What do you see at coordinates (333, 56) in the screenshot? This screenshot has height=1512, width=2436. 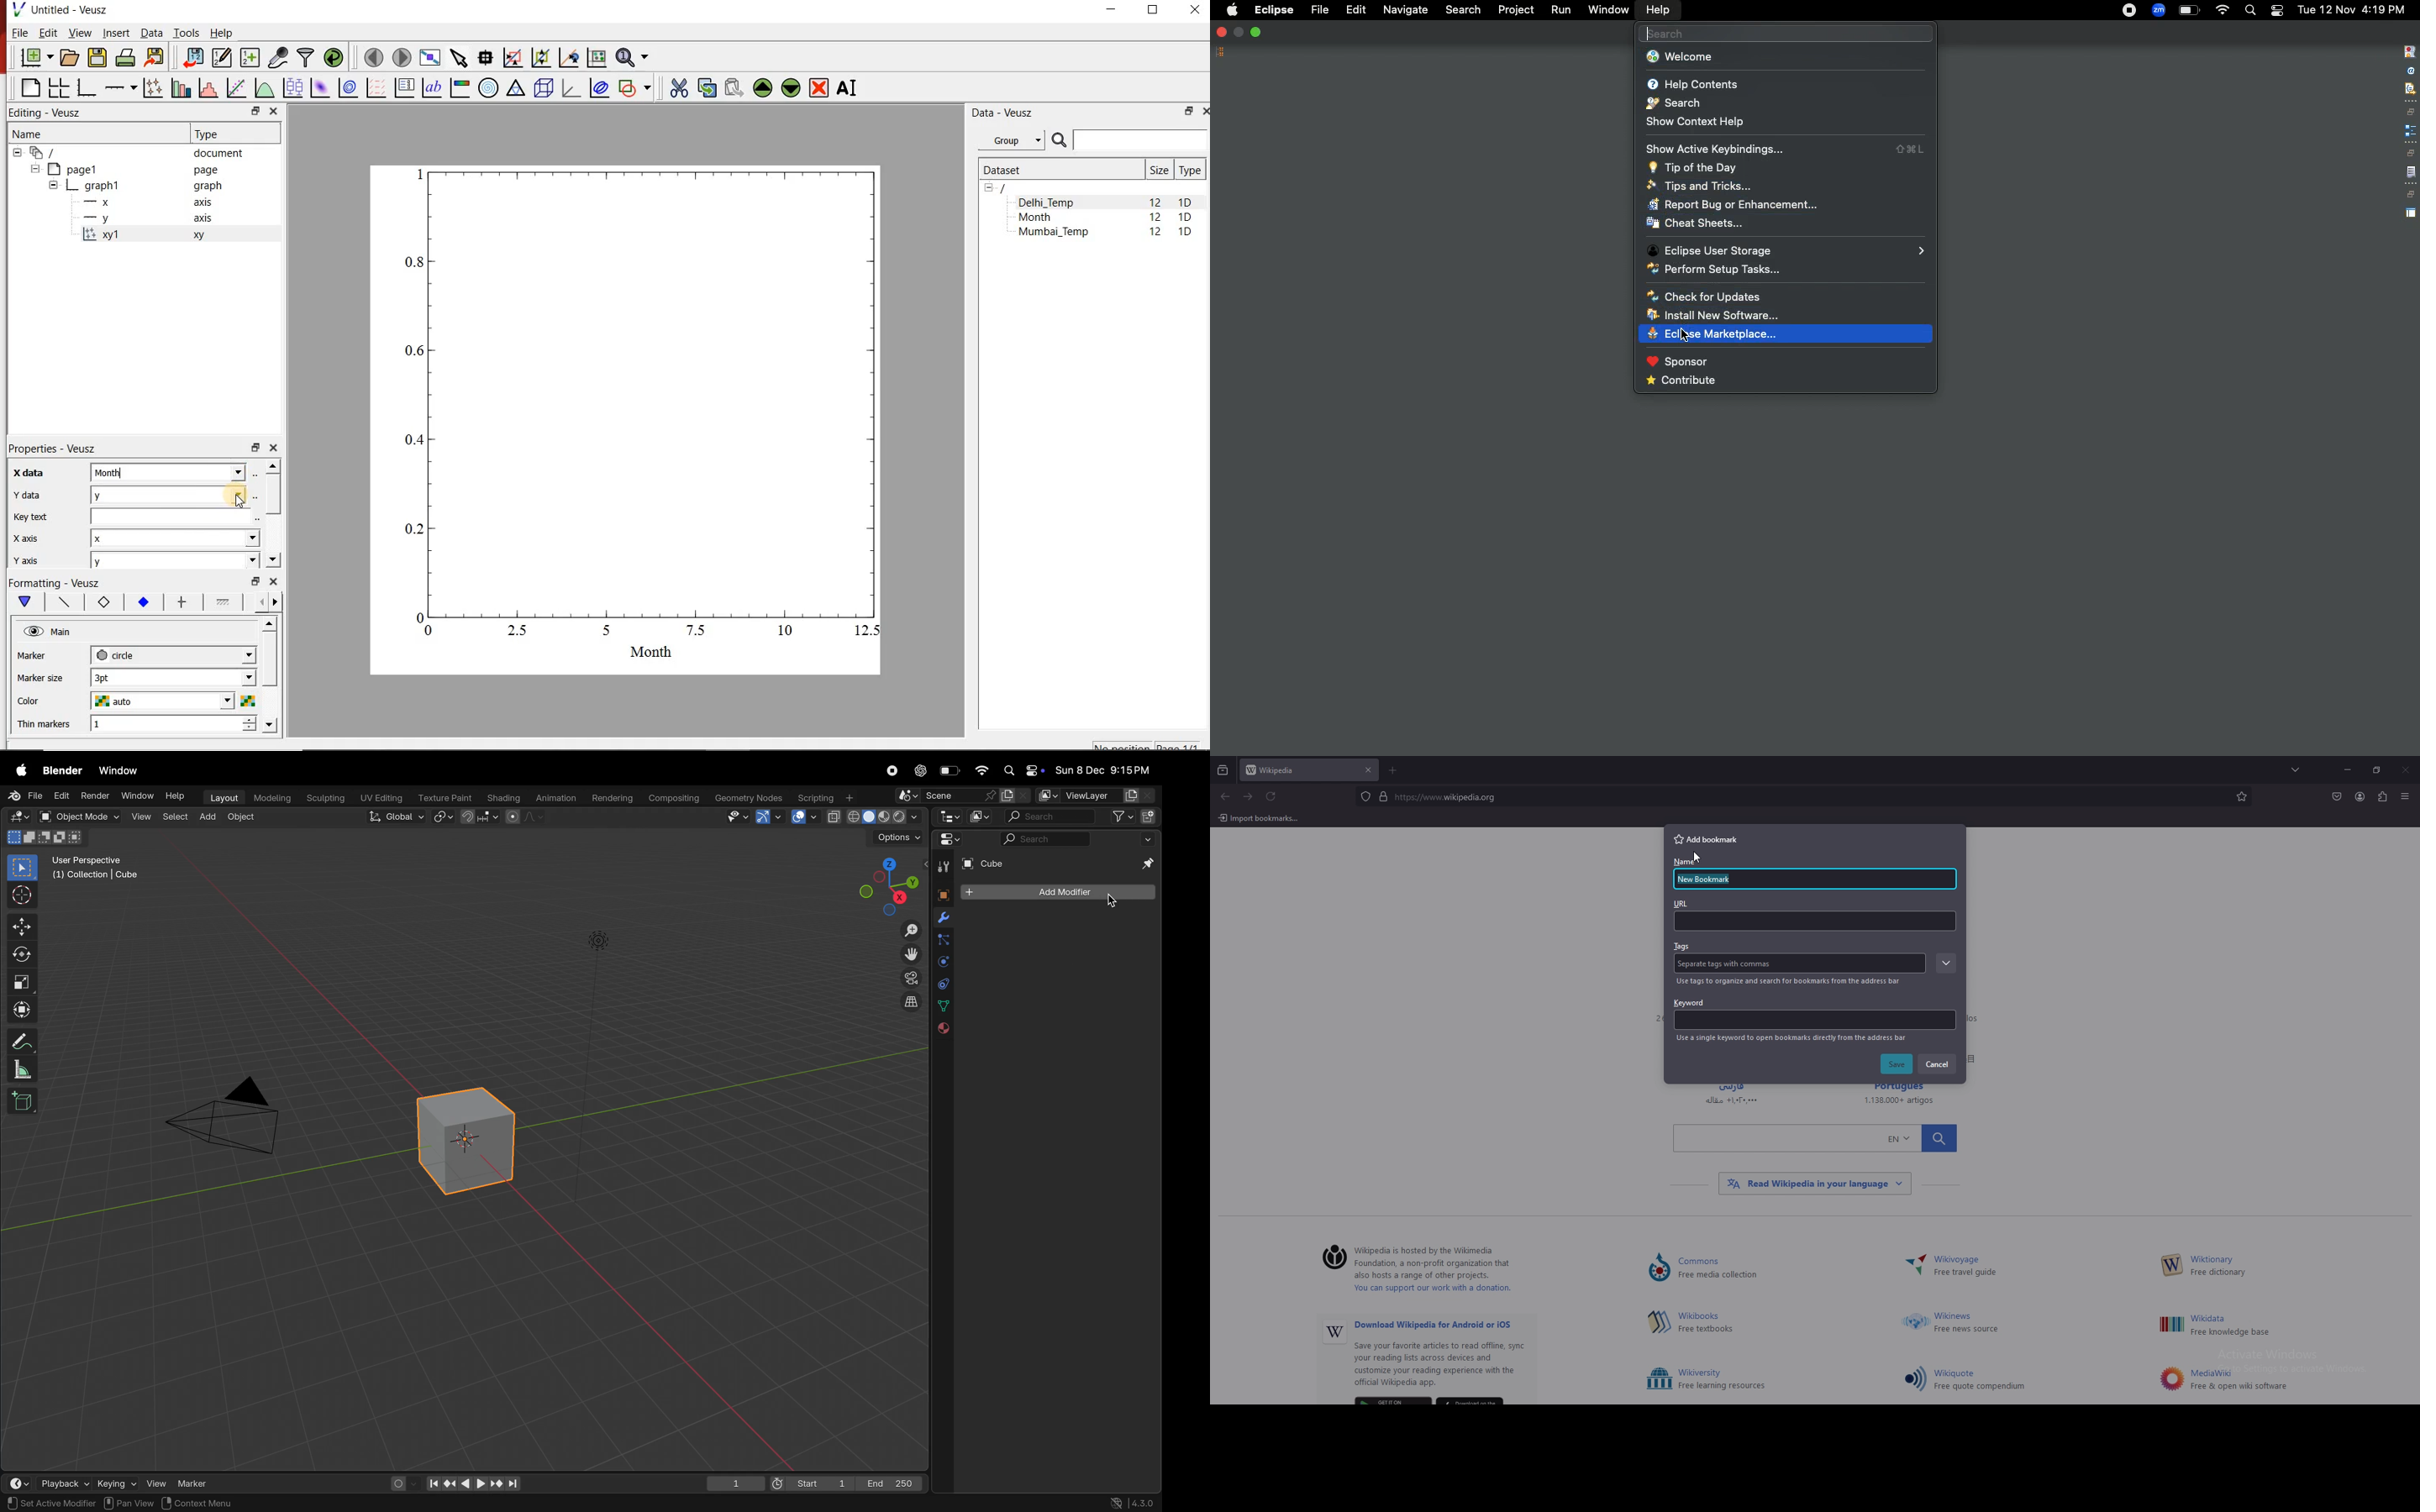 I see `reload linked datasets` at bounding box center [333, 56].